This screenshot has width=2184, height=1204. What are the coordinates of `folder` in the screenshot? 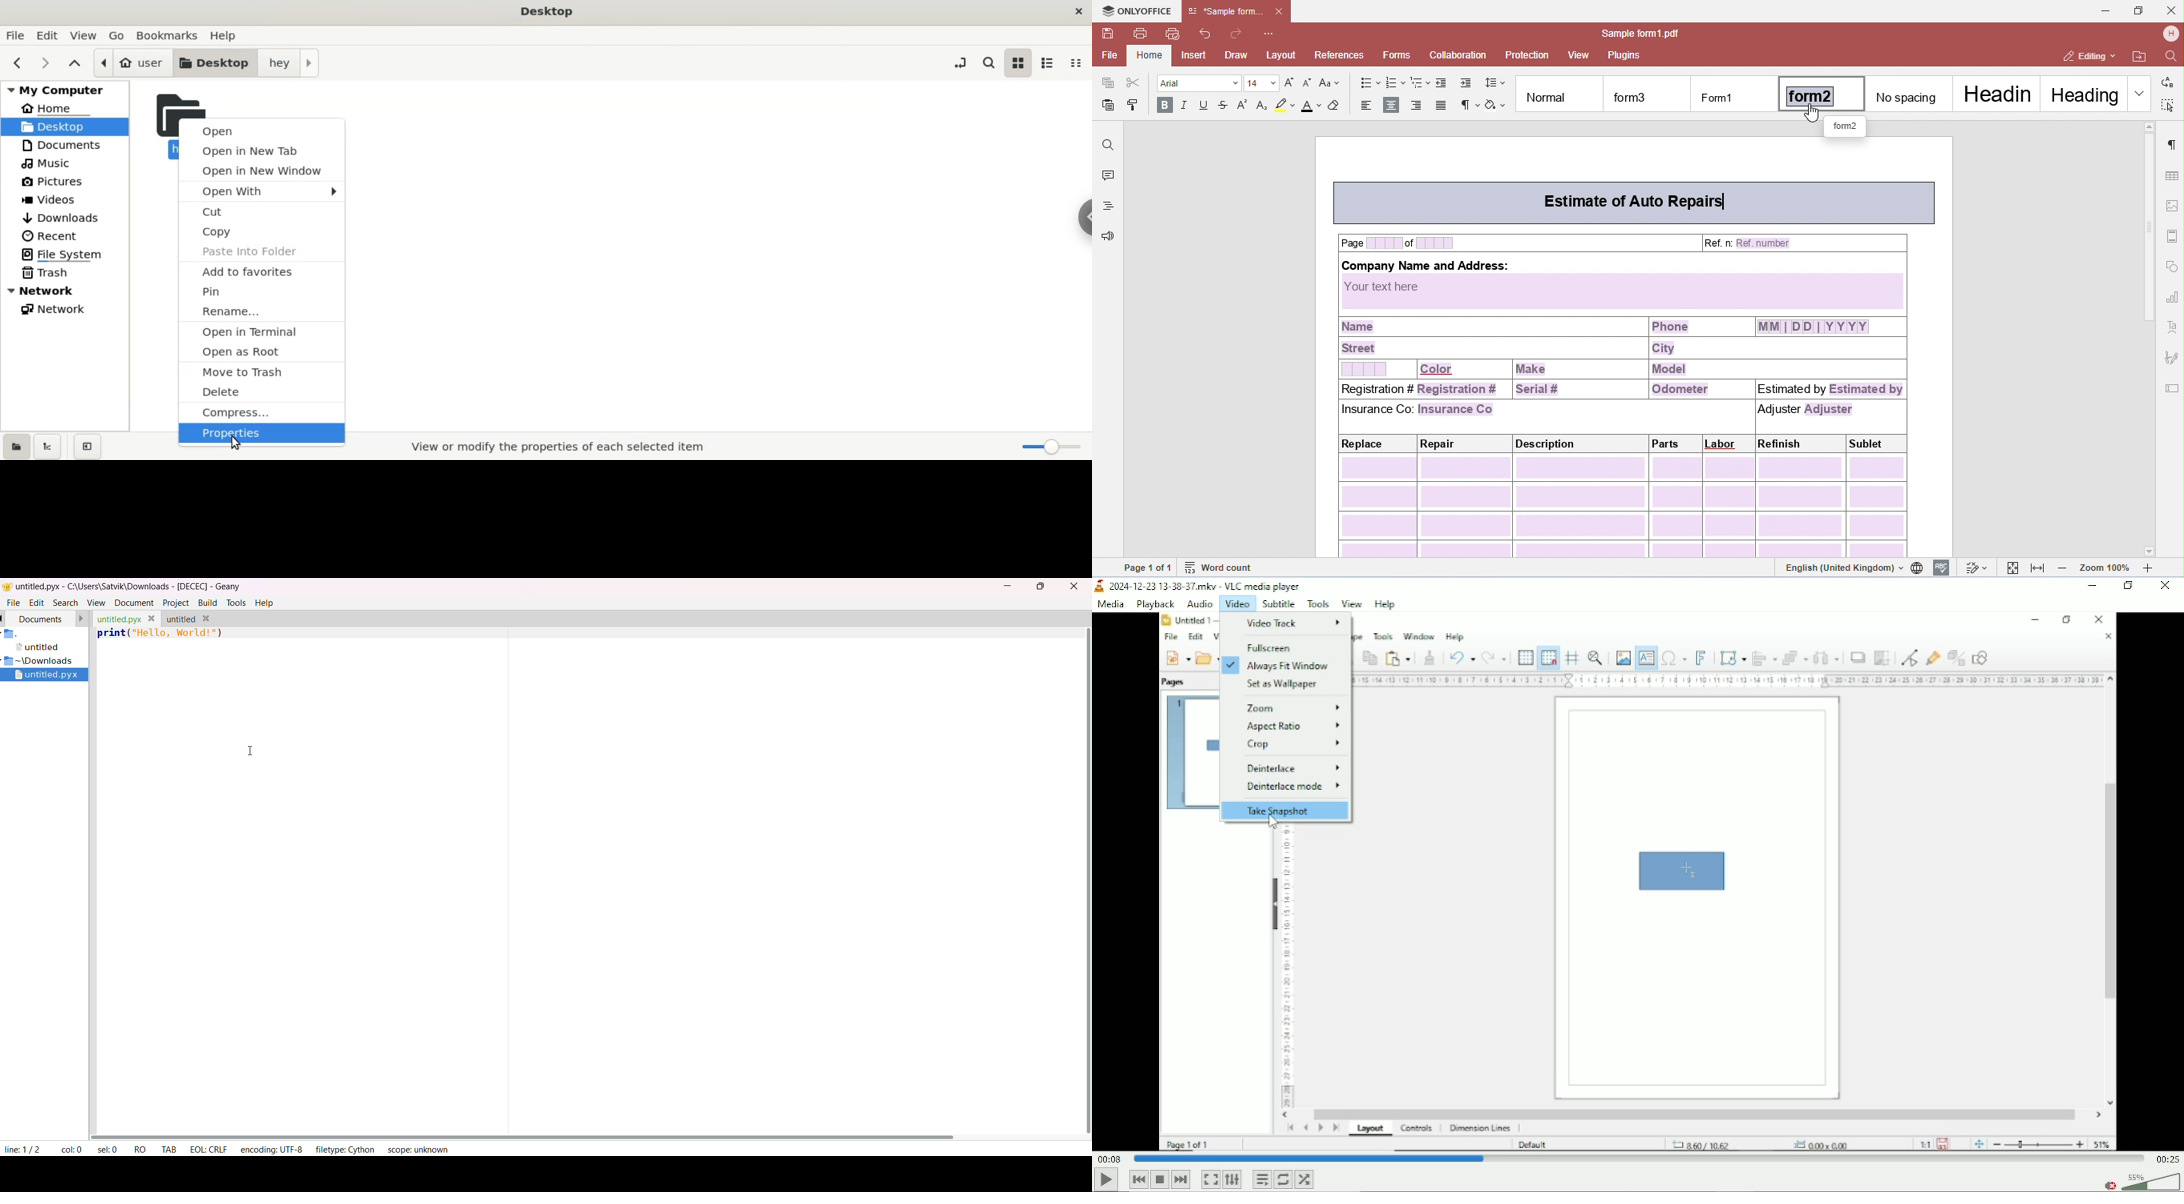 It's located at (11, 634).